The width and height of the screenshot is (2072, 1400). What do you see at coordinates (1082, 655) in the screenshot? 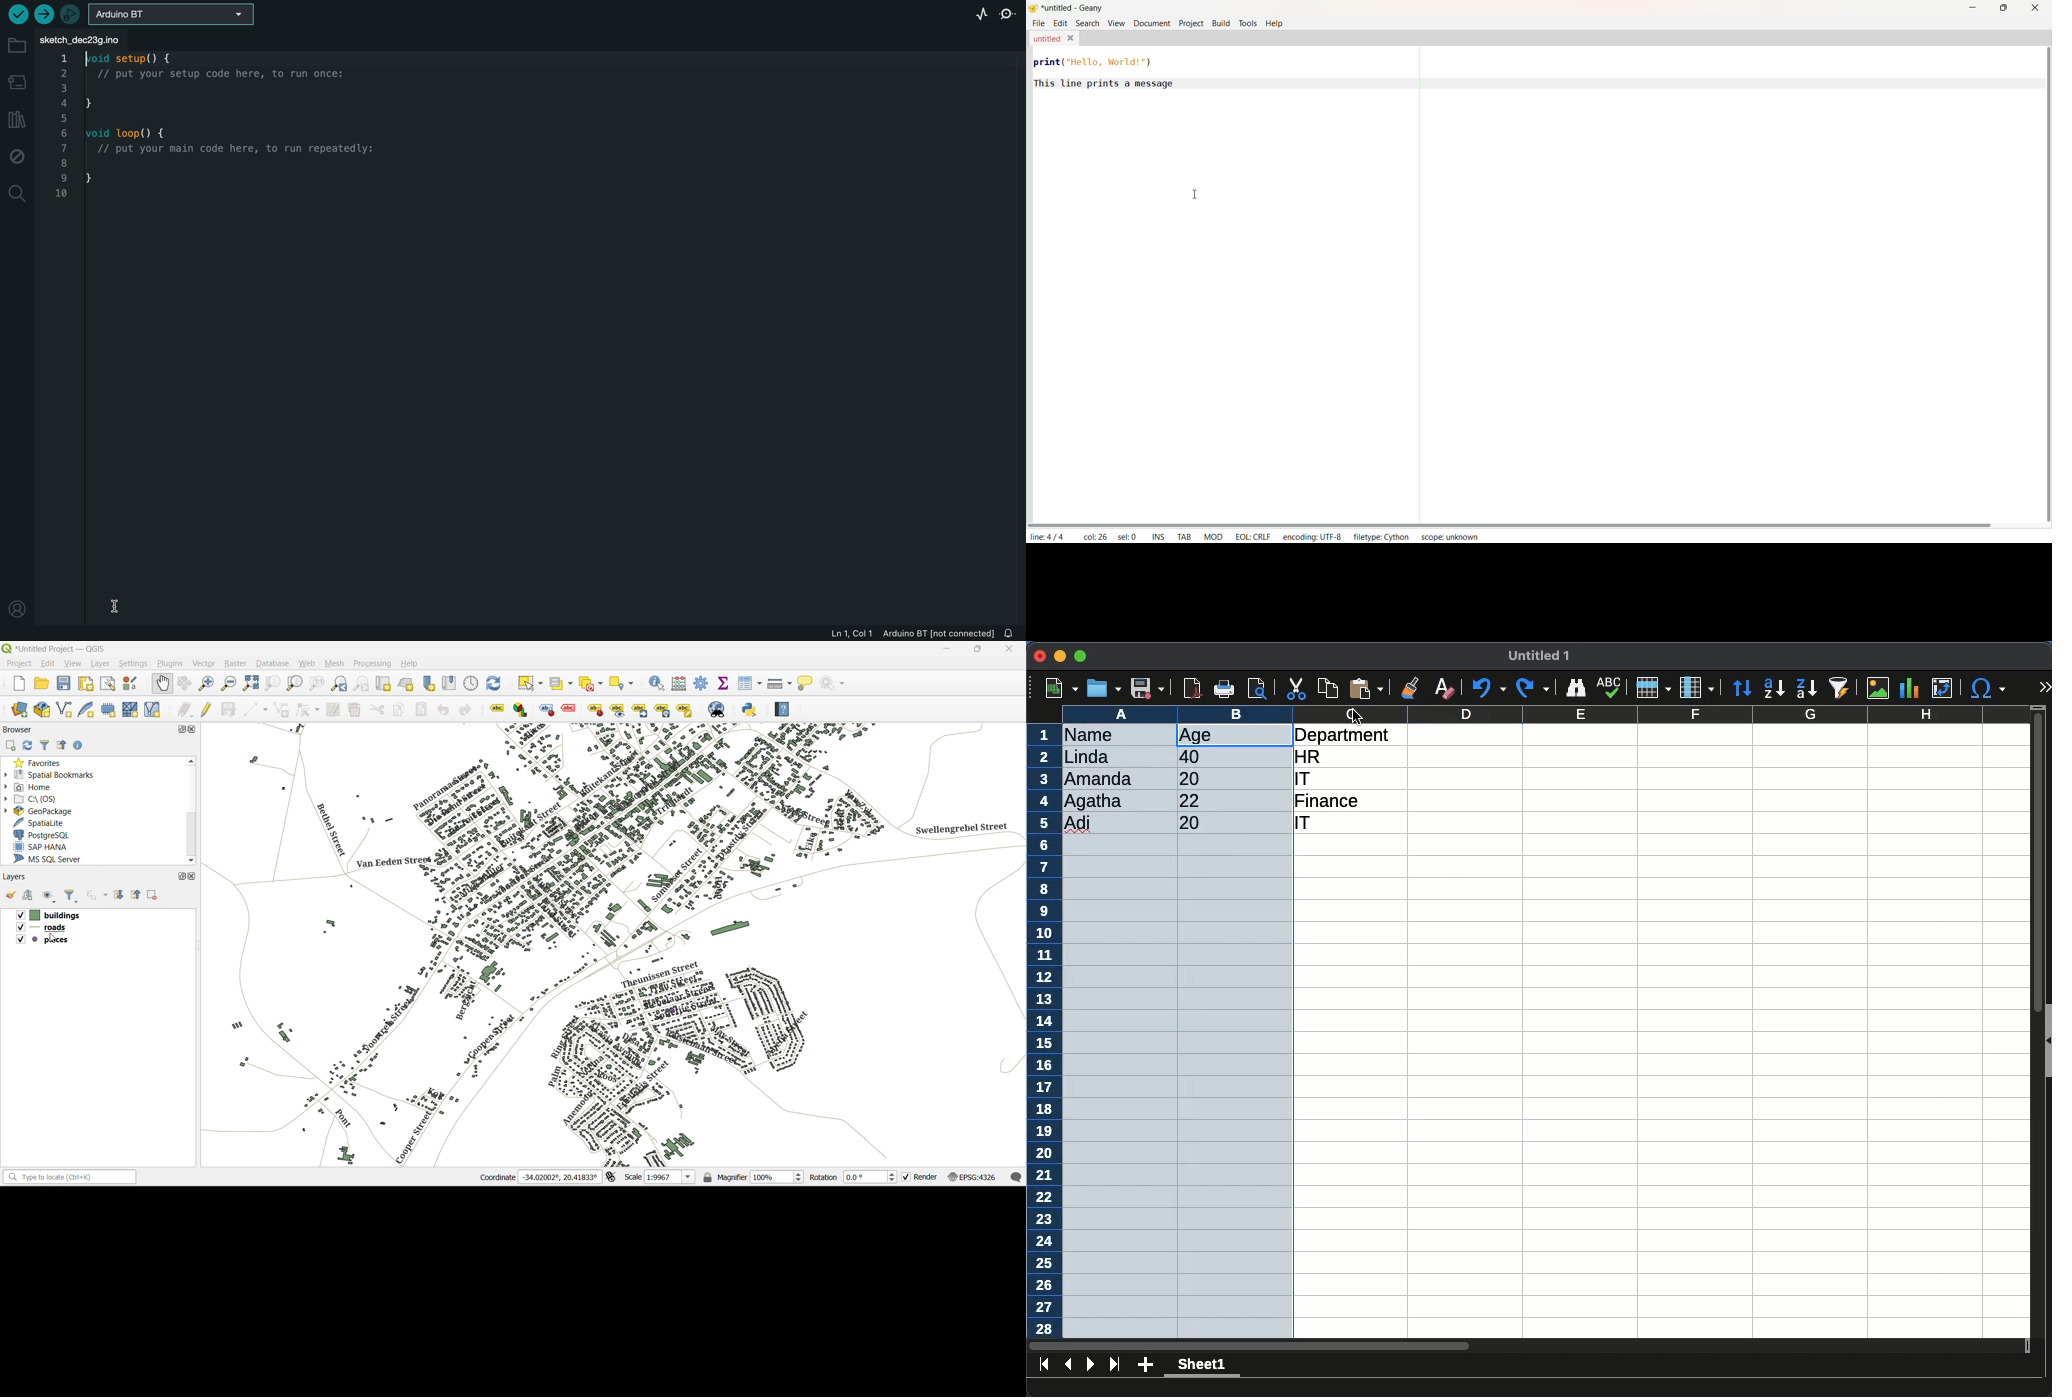
I see `maximize` at bounding box center [1082, 655].